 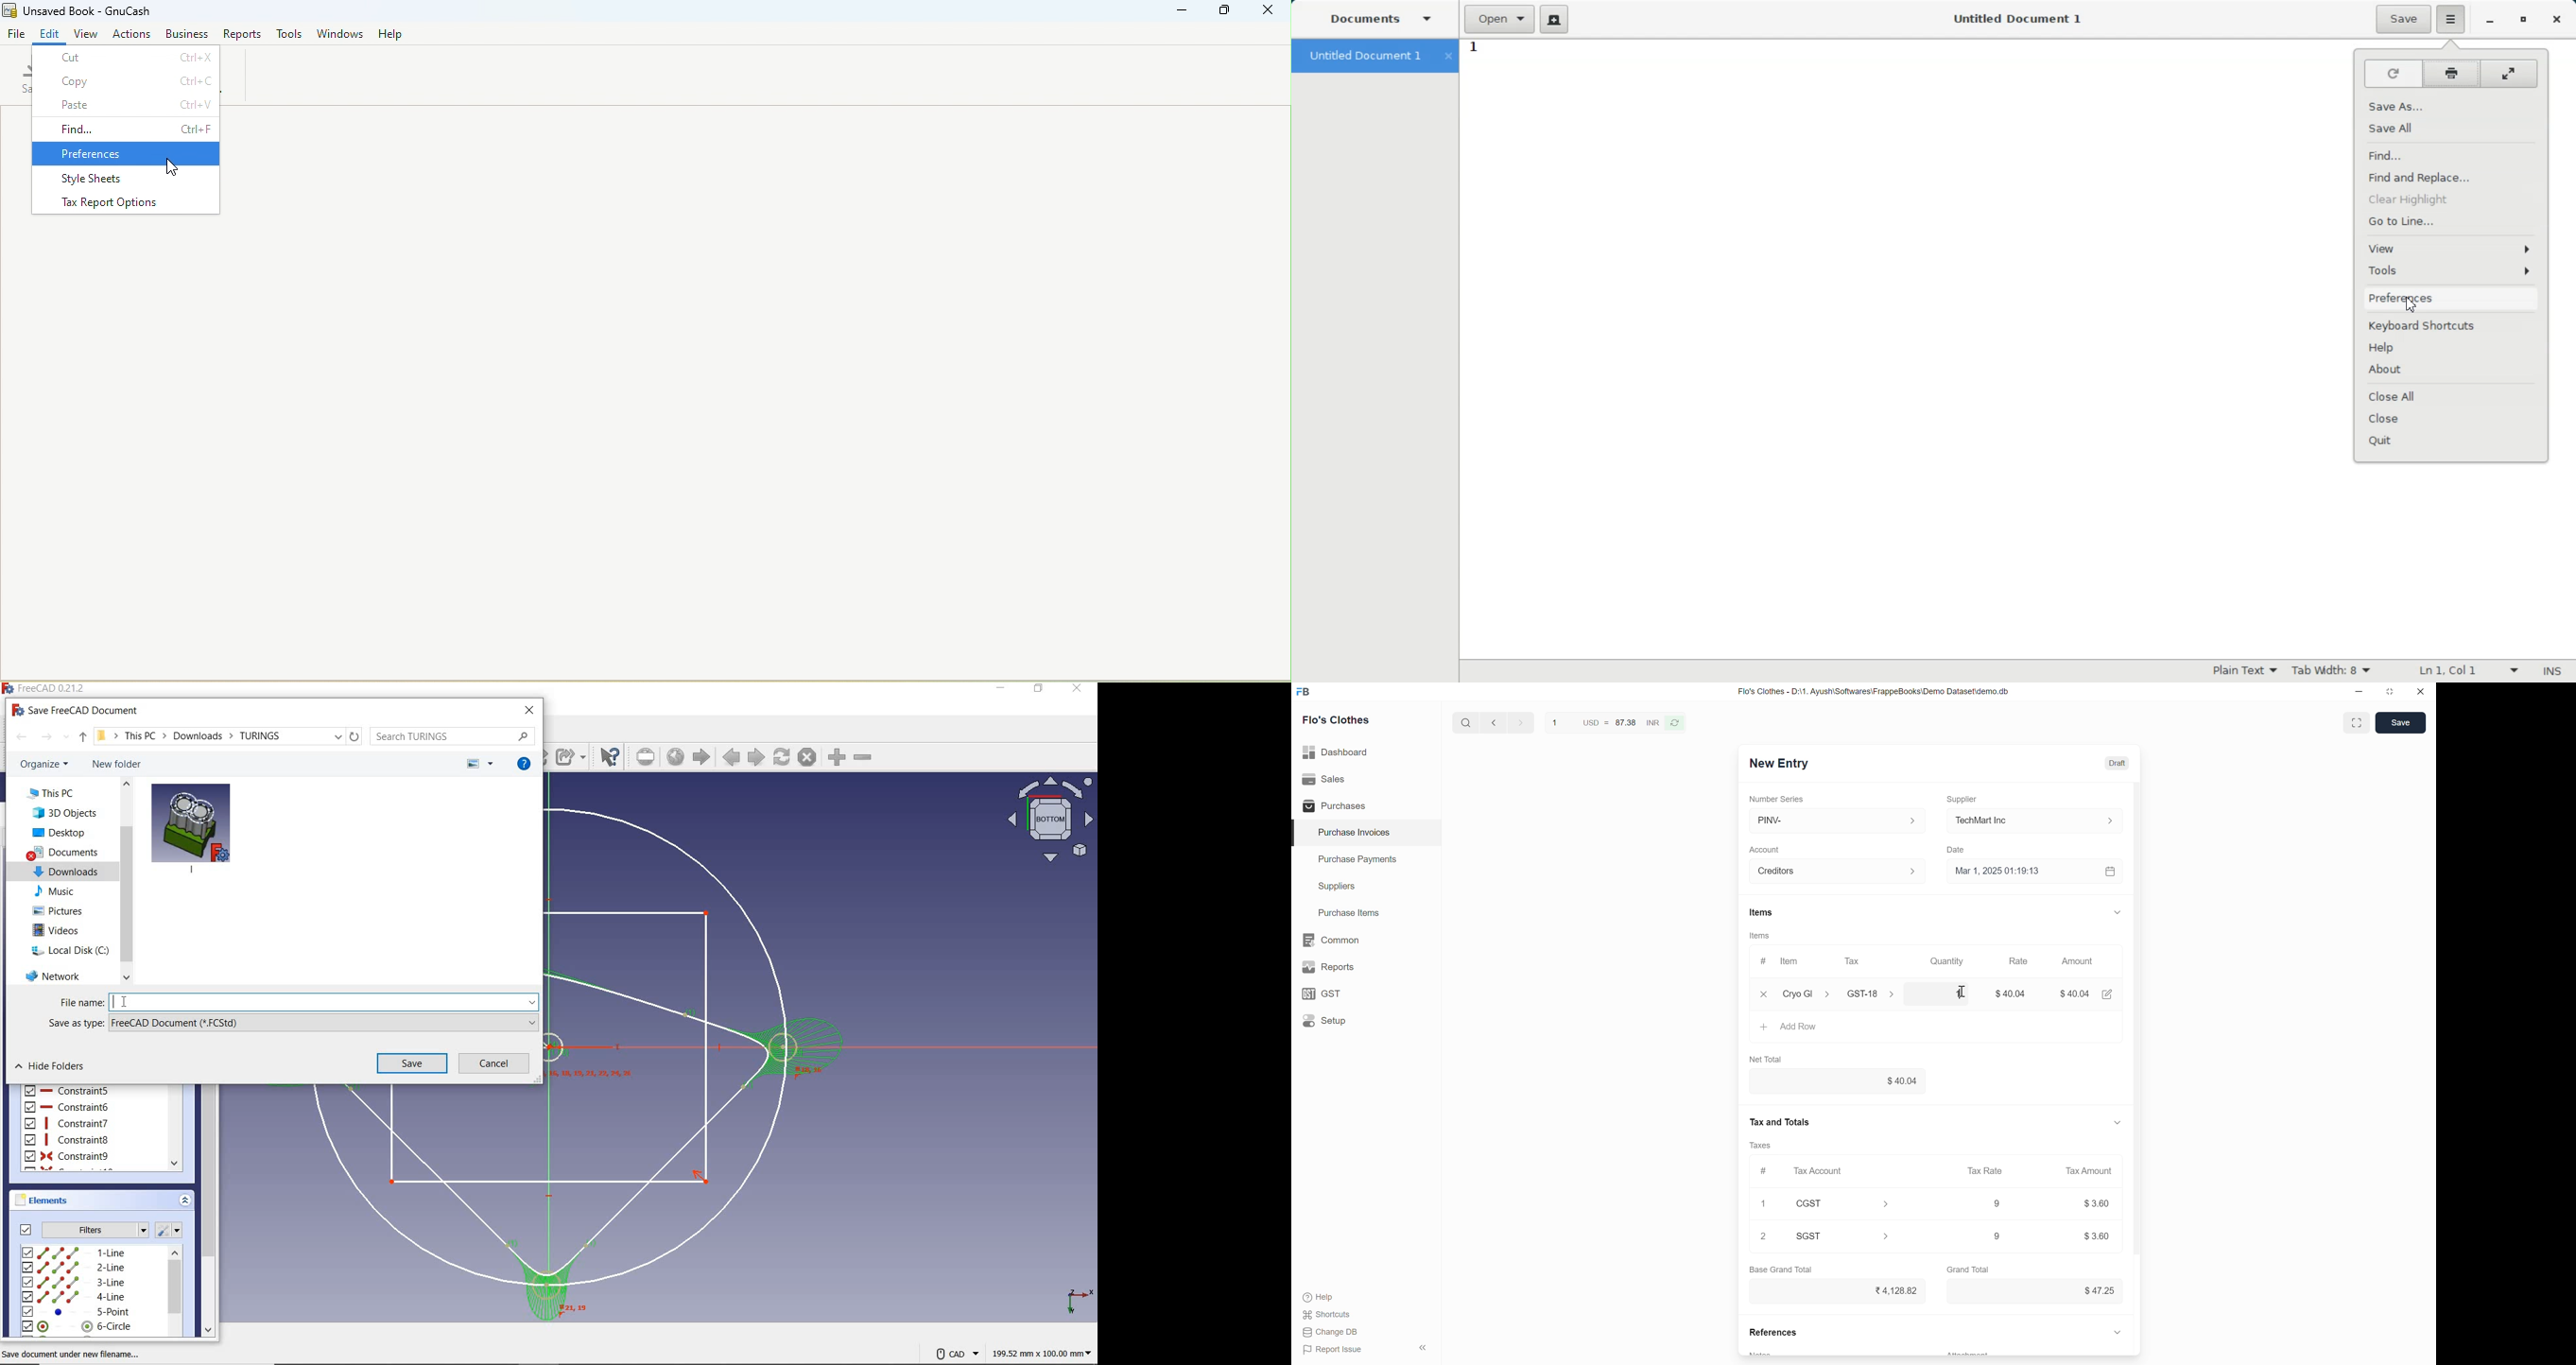 I want to click on Save, so click(x=2403, y=19).